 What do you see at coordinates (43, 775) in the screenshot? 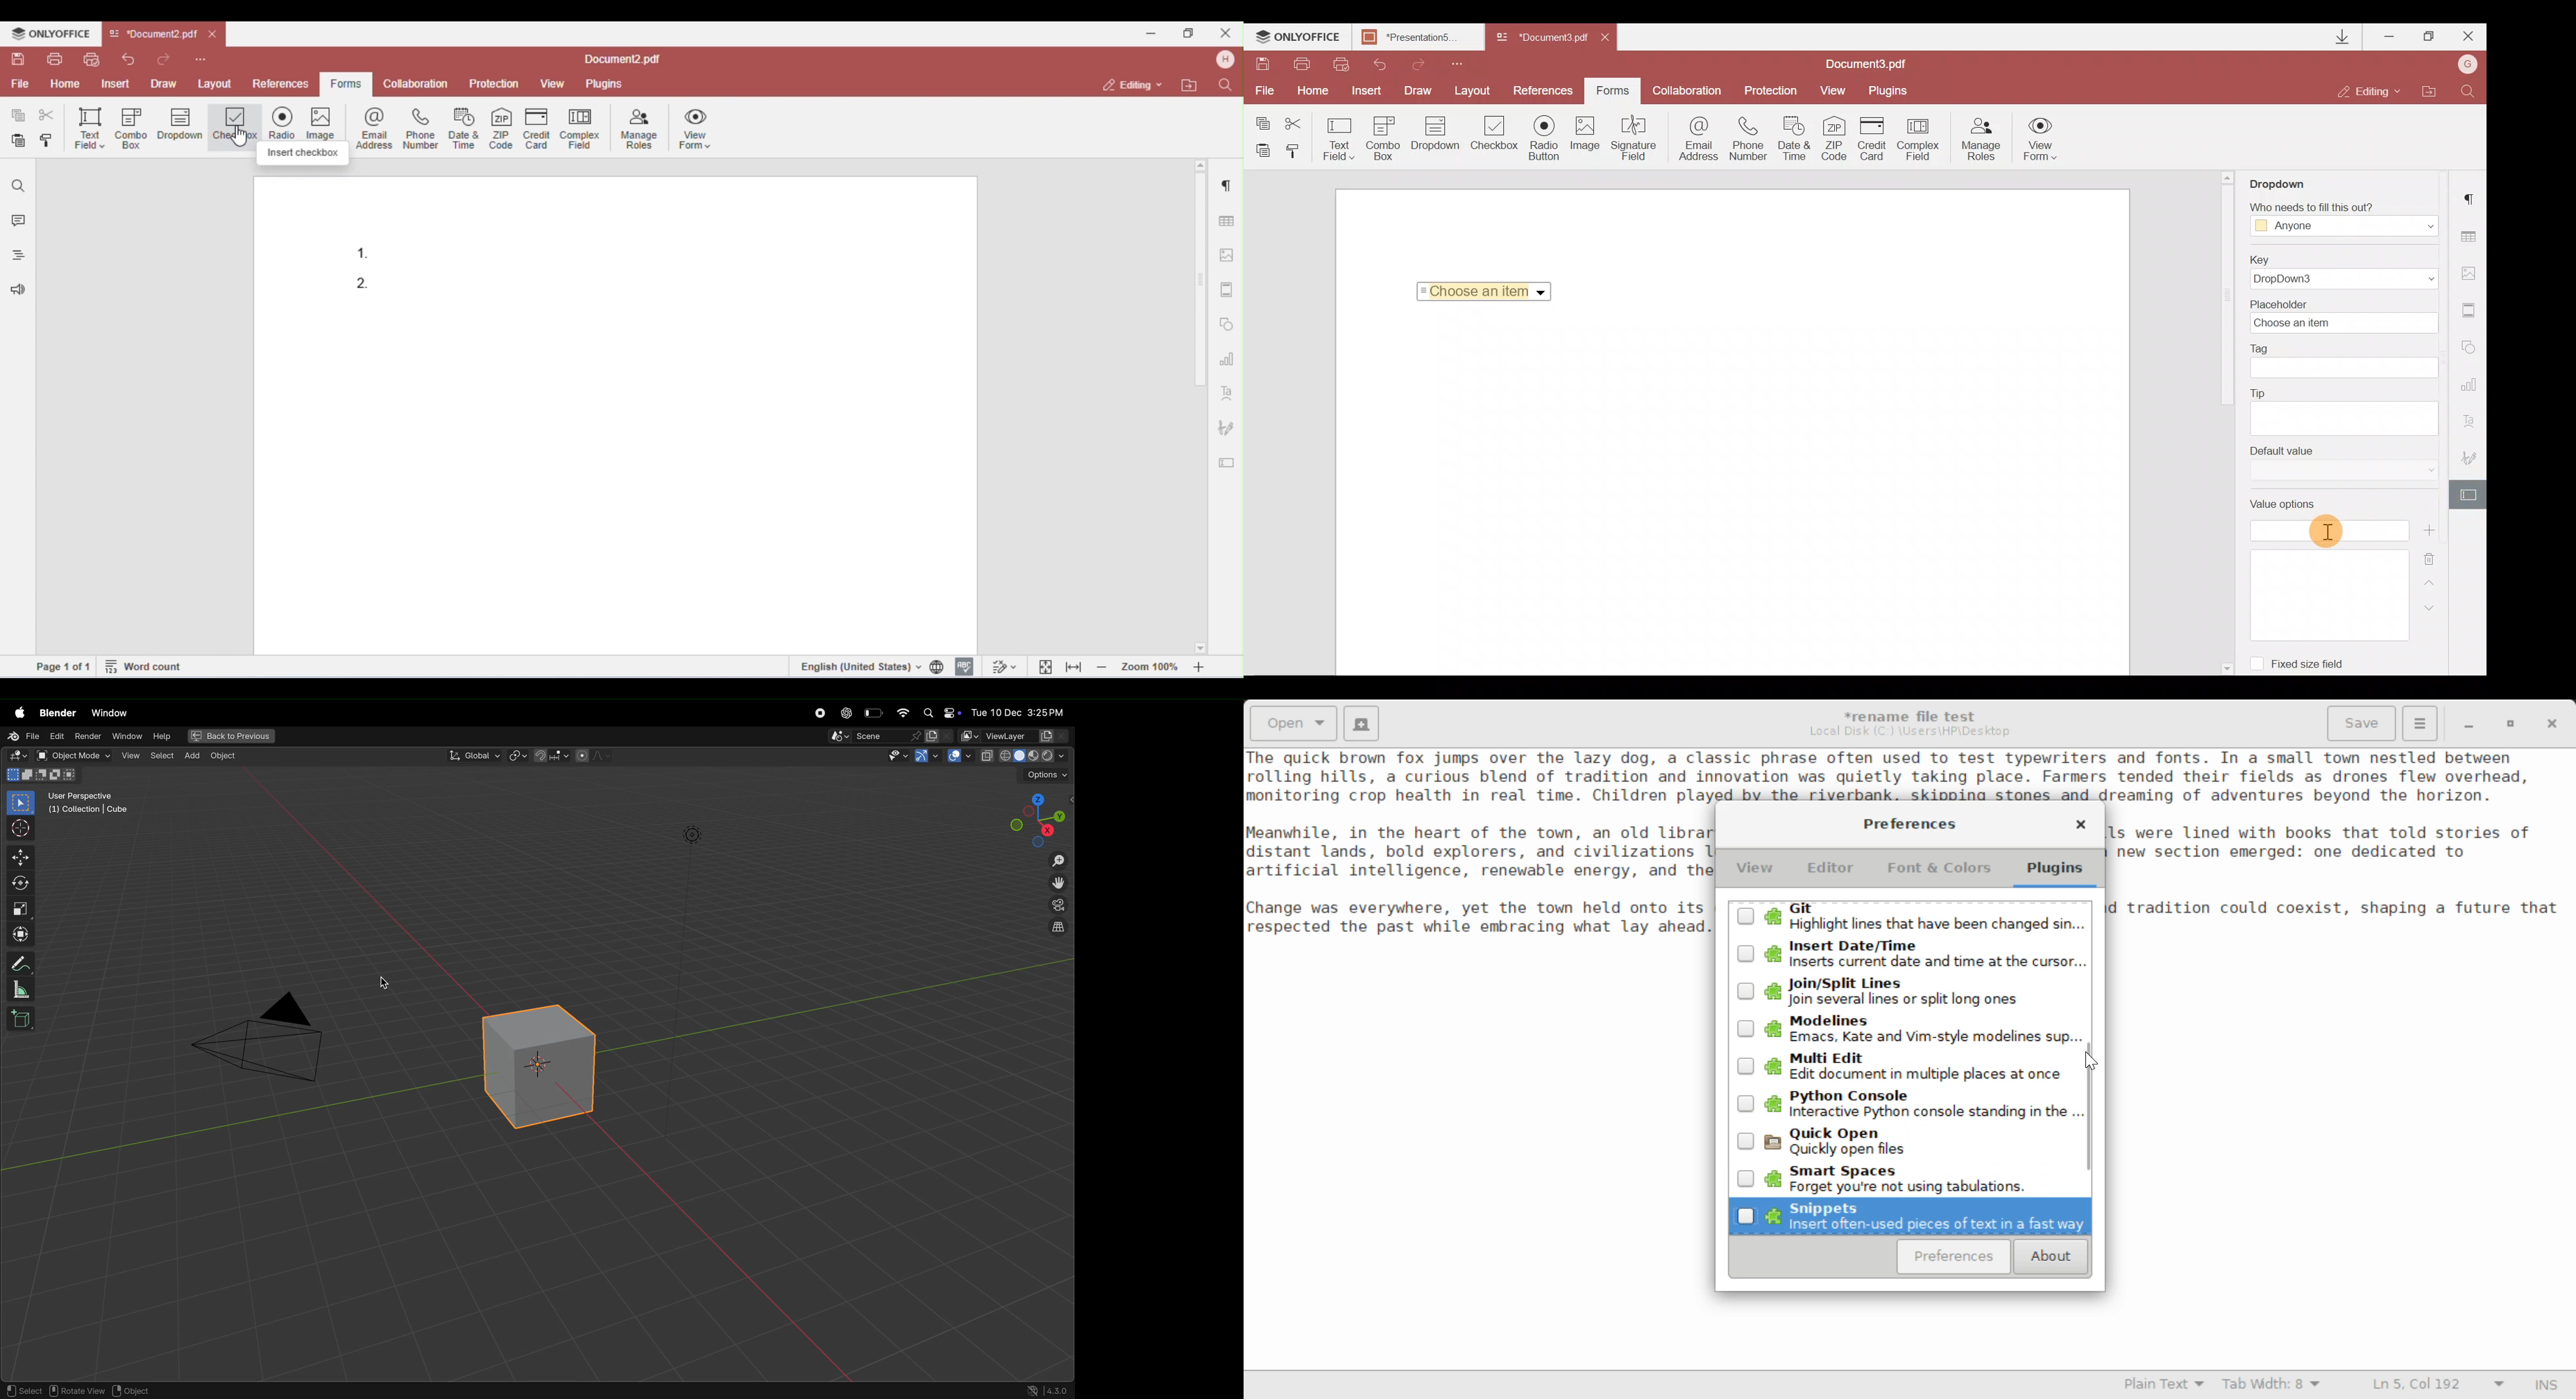
I see `mode` at bounding box center [43, 775].